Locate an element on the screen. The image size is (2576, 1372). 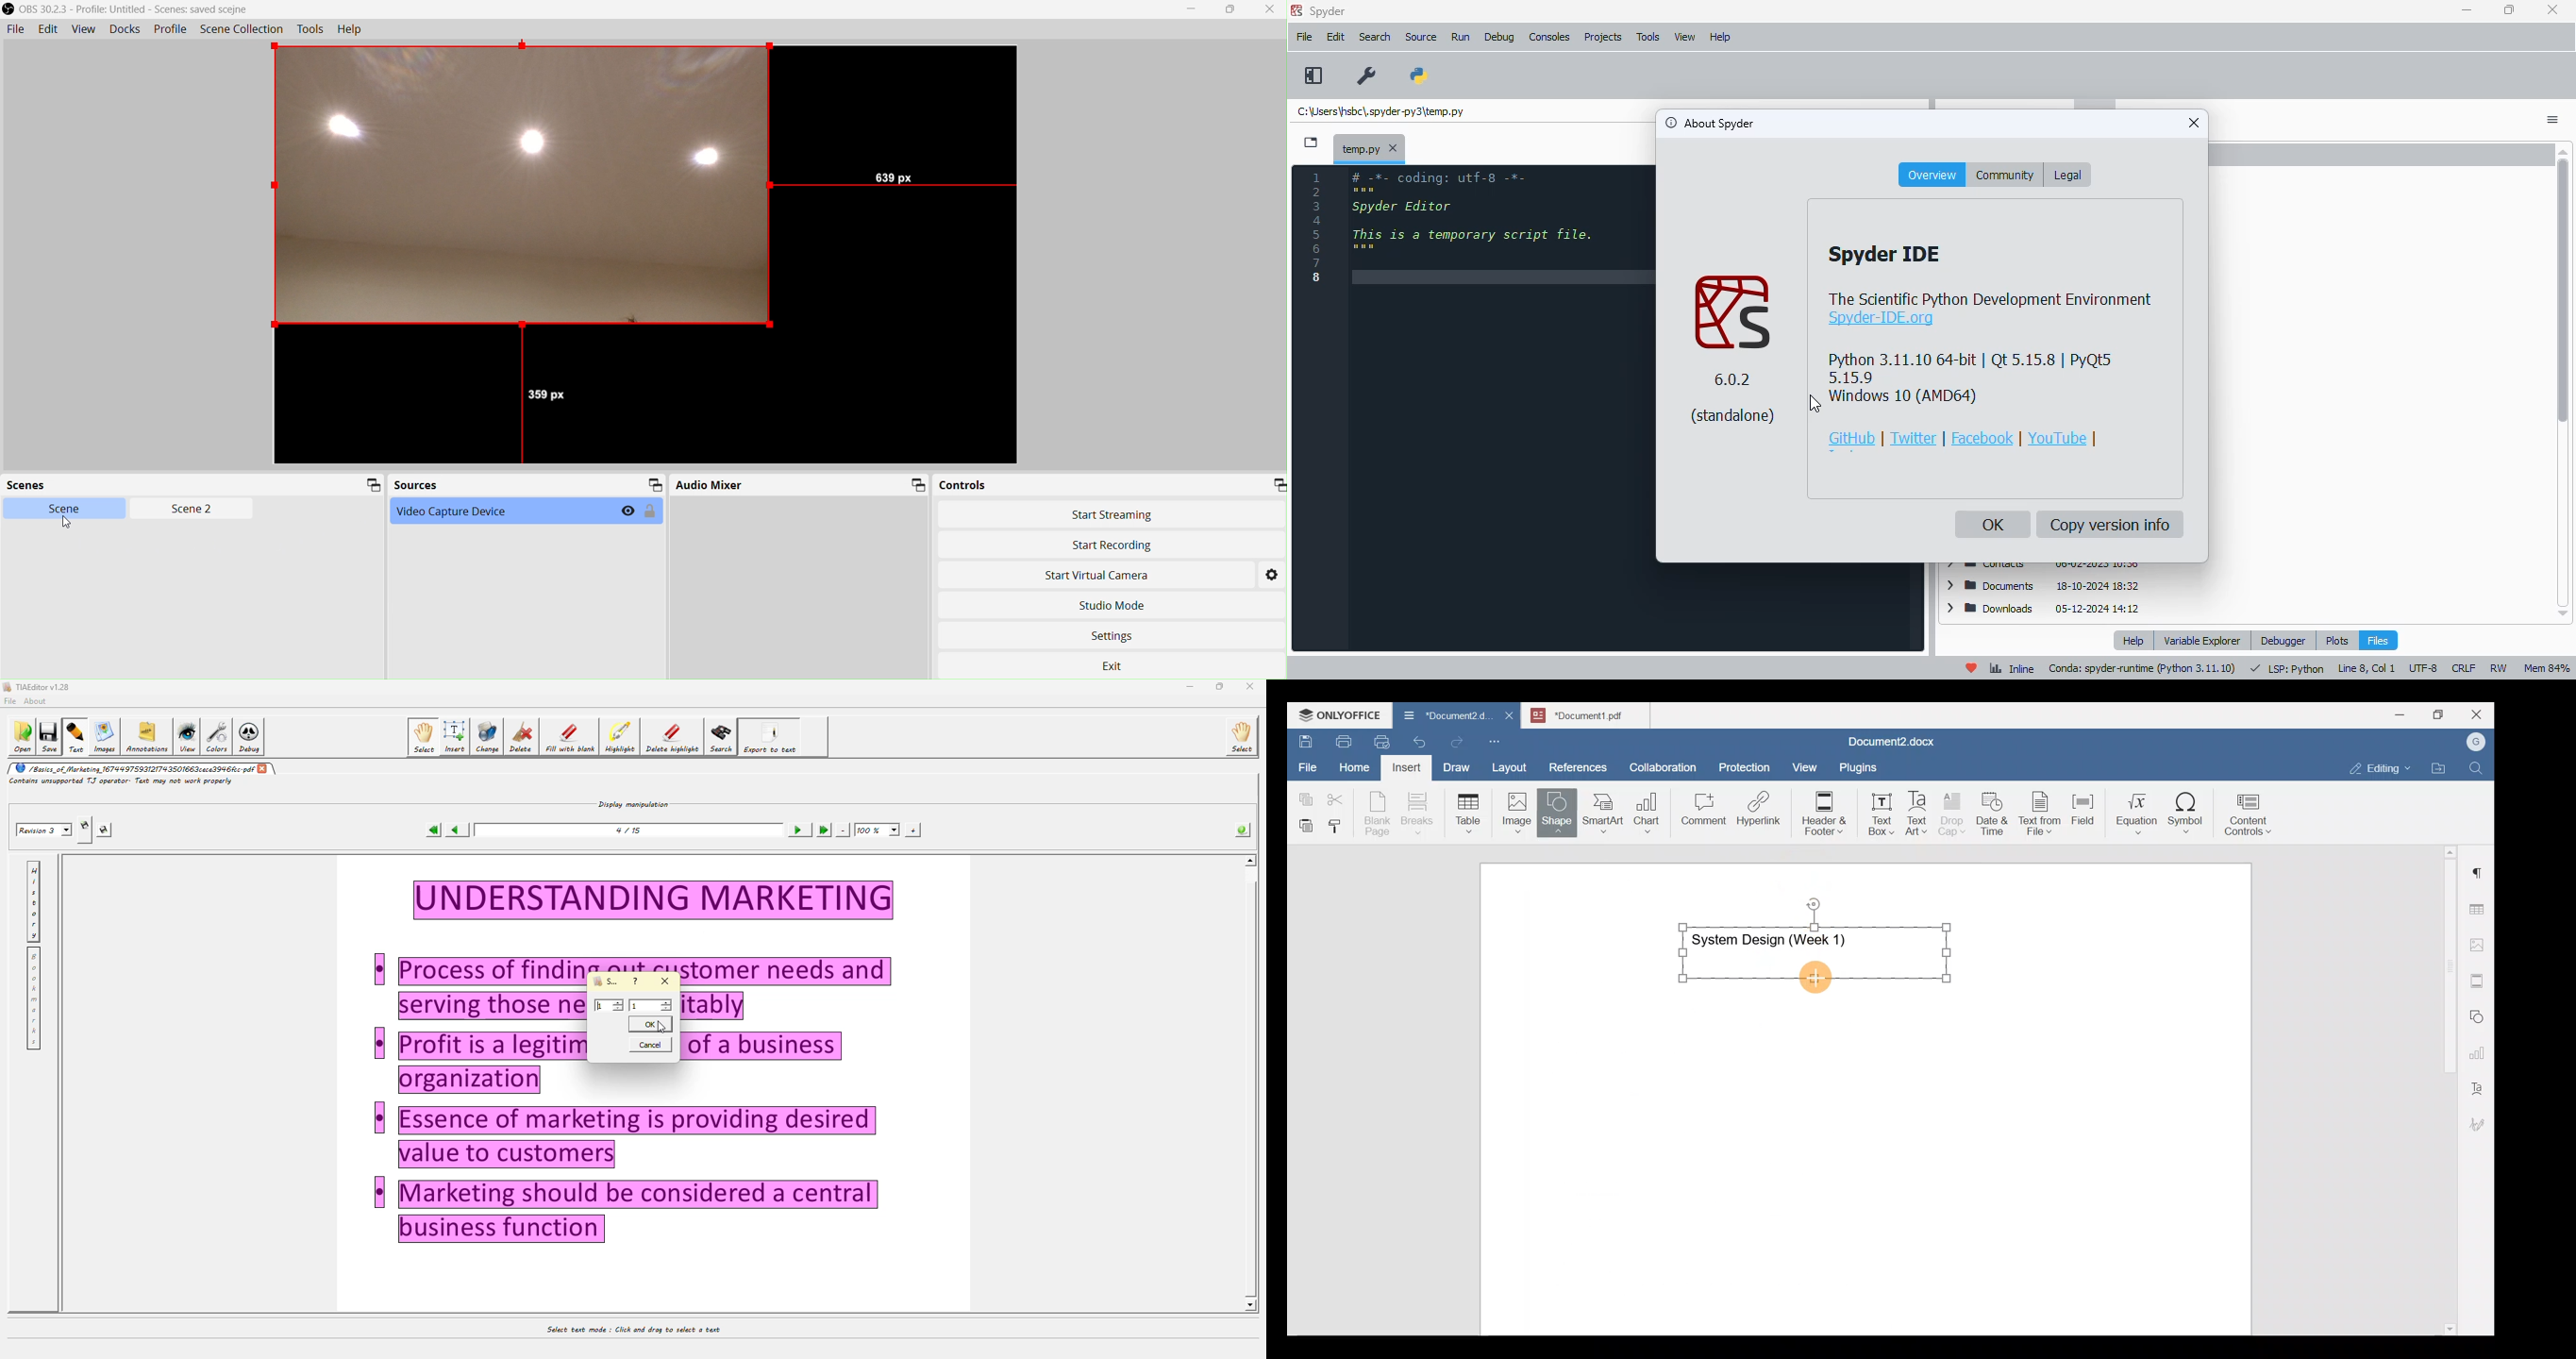
 is located at coordinates (153, 9).